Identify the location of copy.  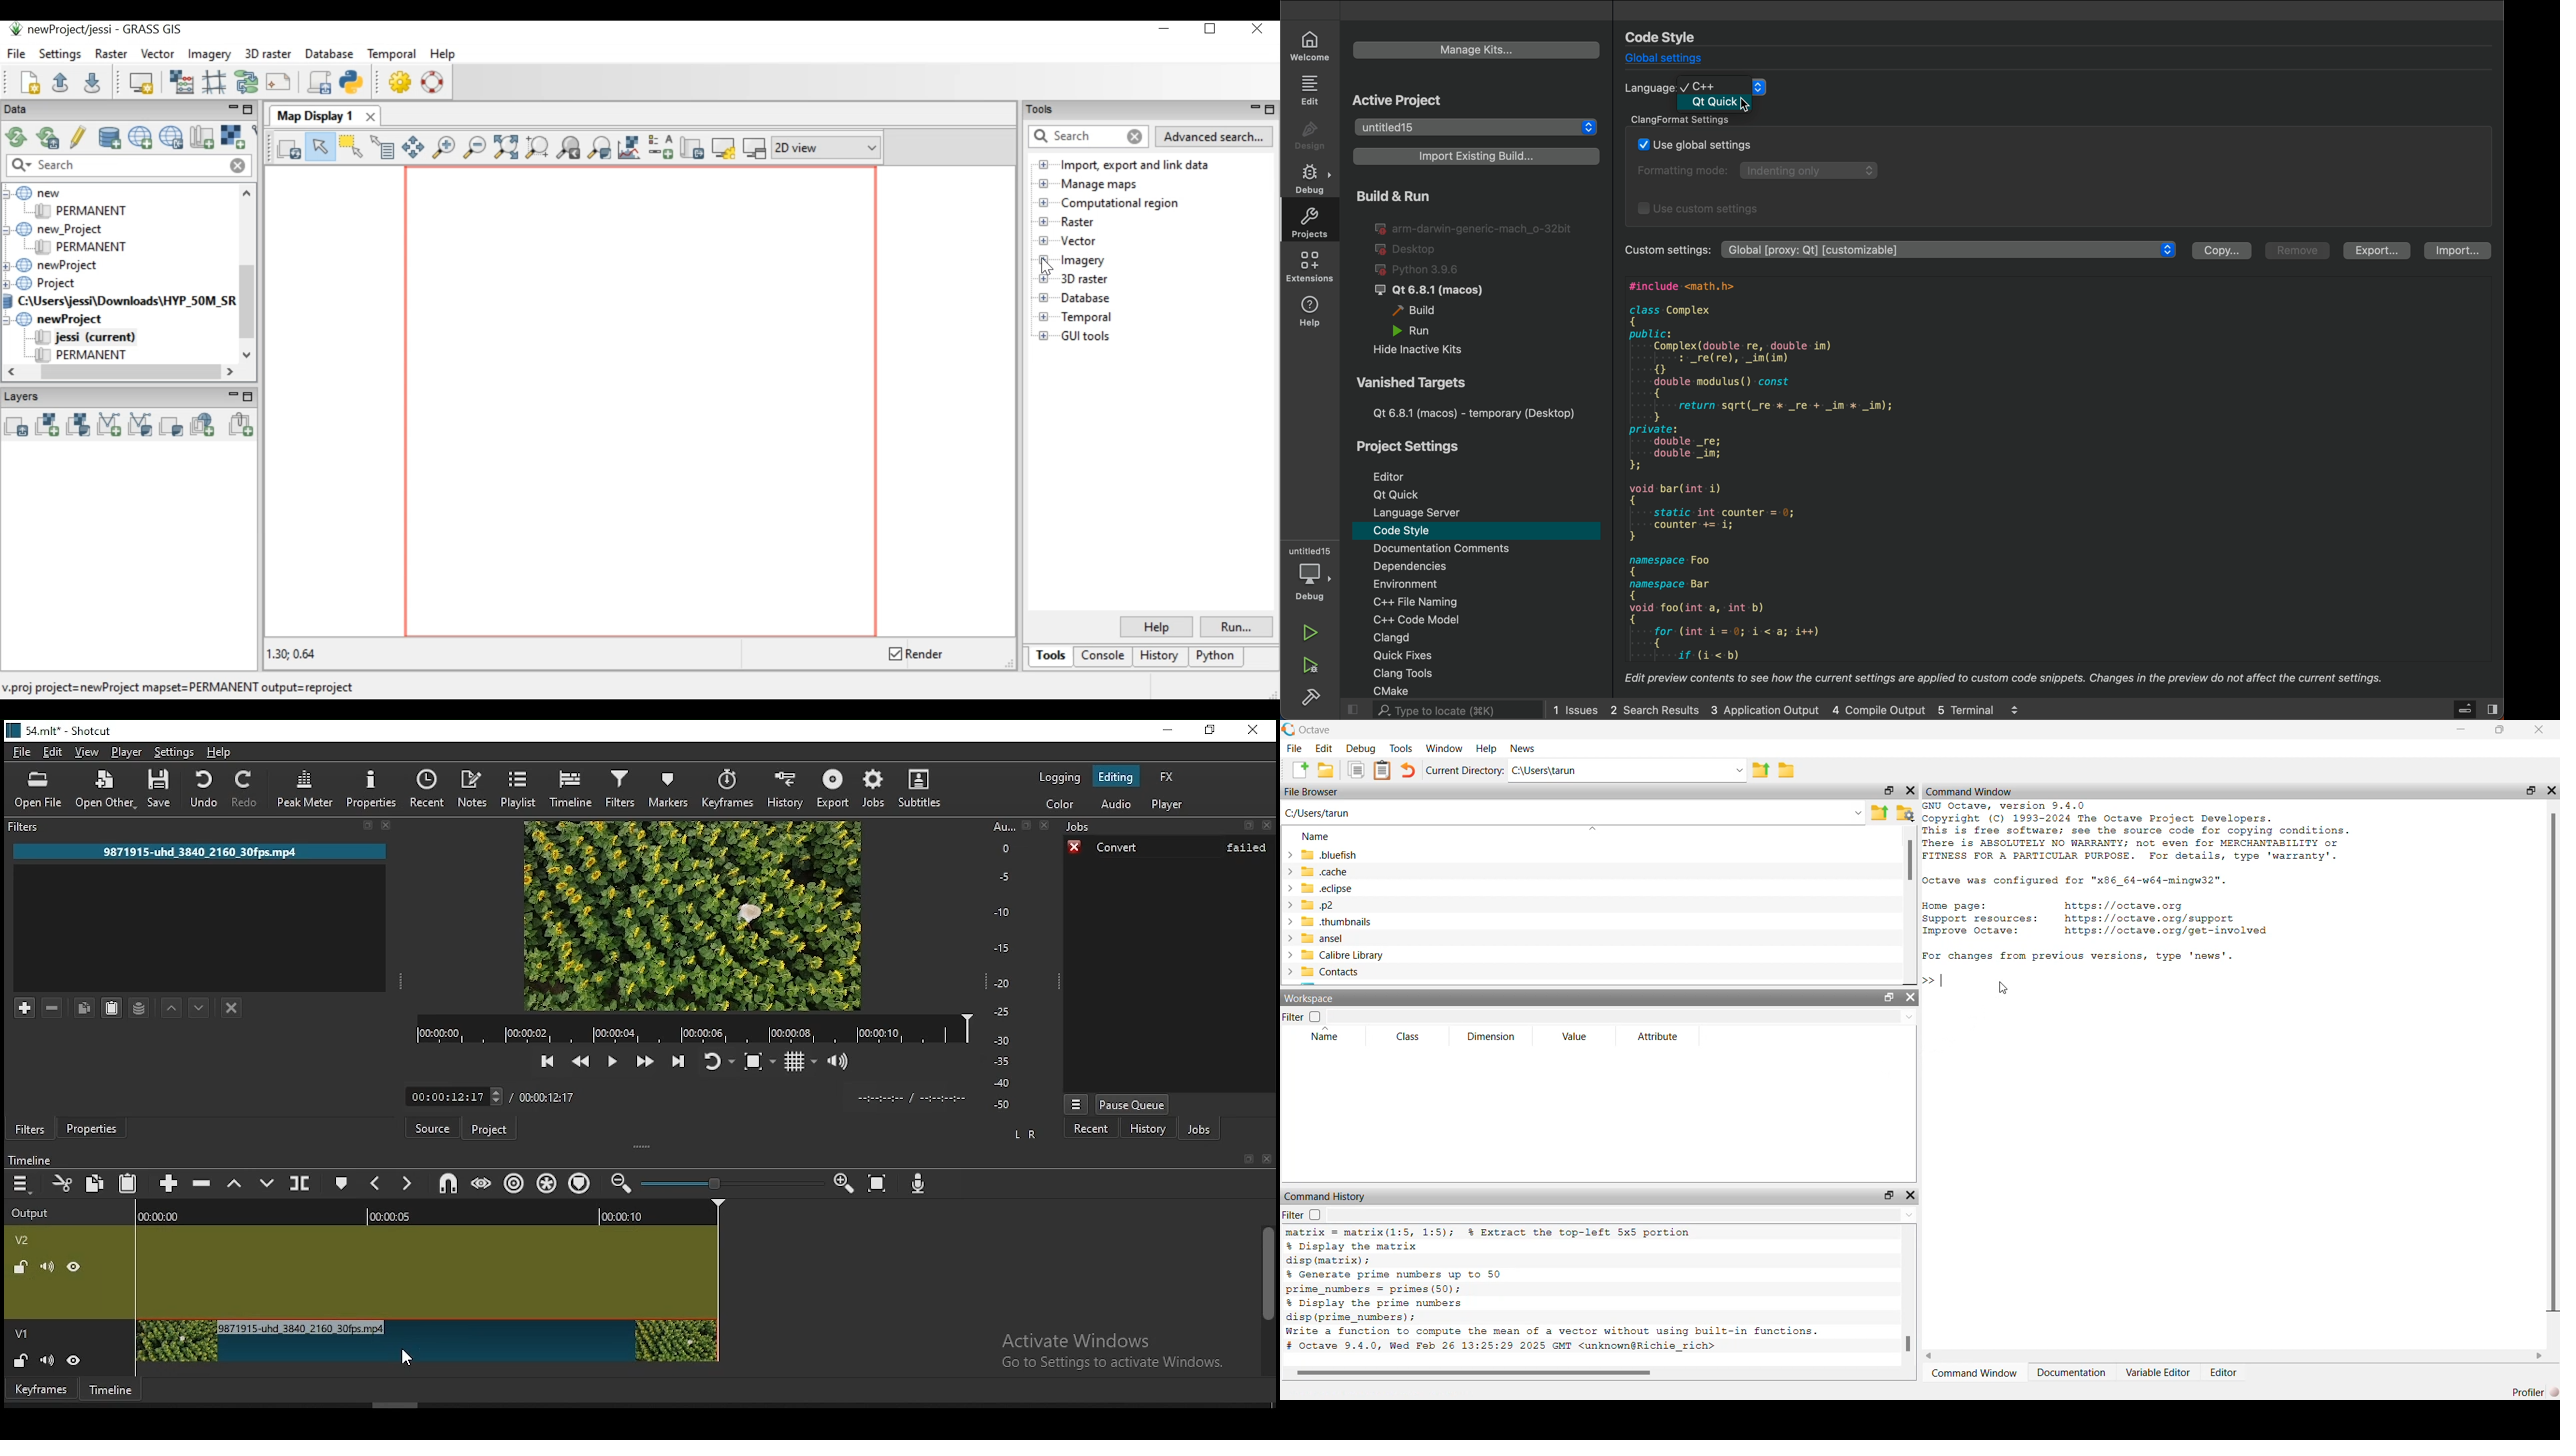
(95, 1182).